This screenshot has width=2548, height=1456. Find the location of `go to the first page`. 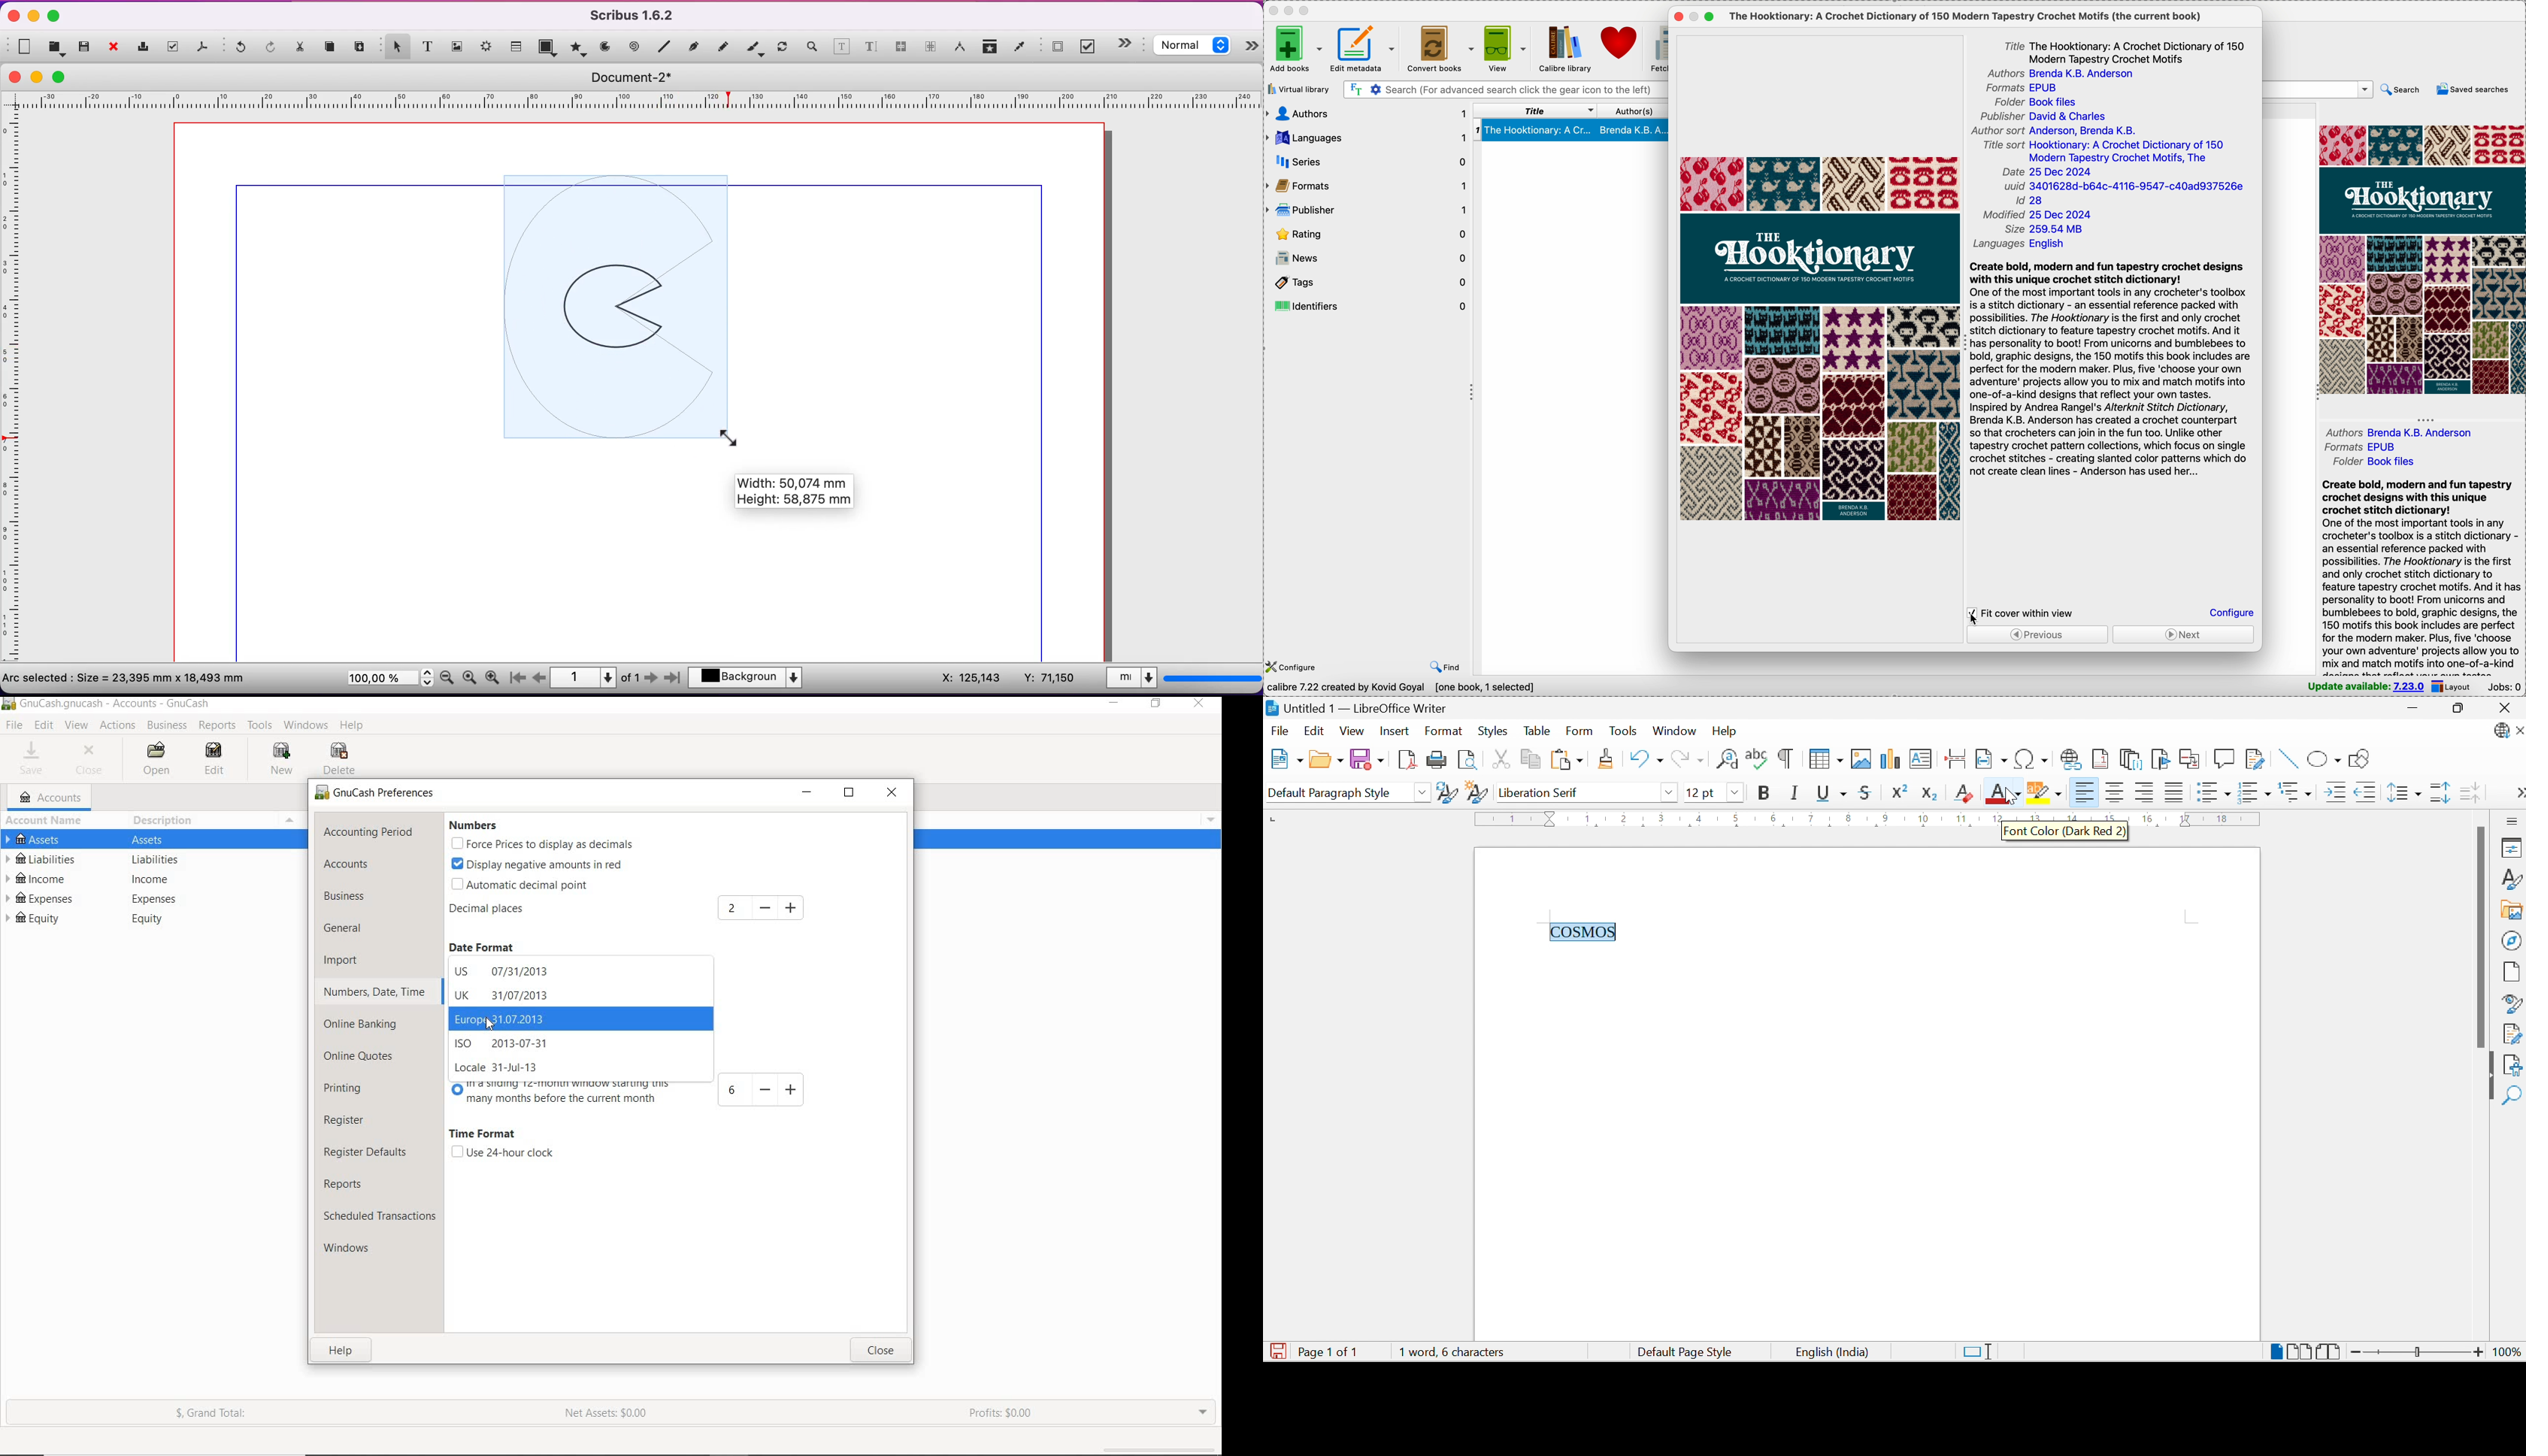

go to the first page is located at coordinates (521, 678).